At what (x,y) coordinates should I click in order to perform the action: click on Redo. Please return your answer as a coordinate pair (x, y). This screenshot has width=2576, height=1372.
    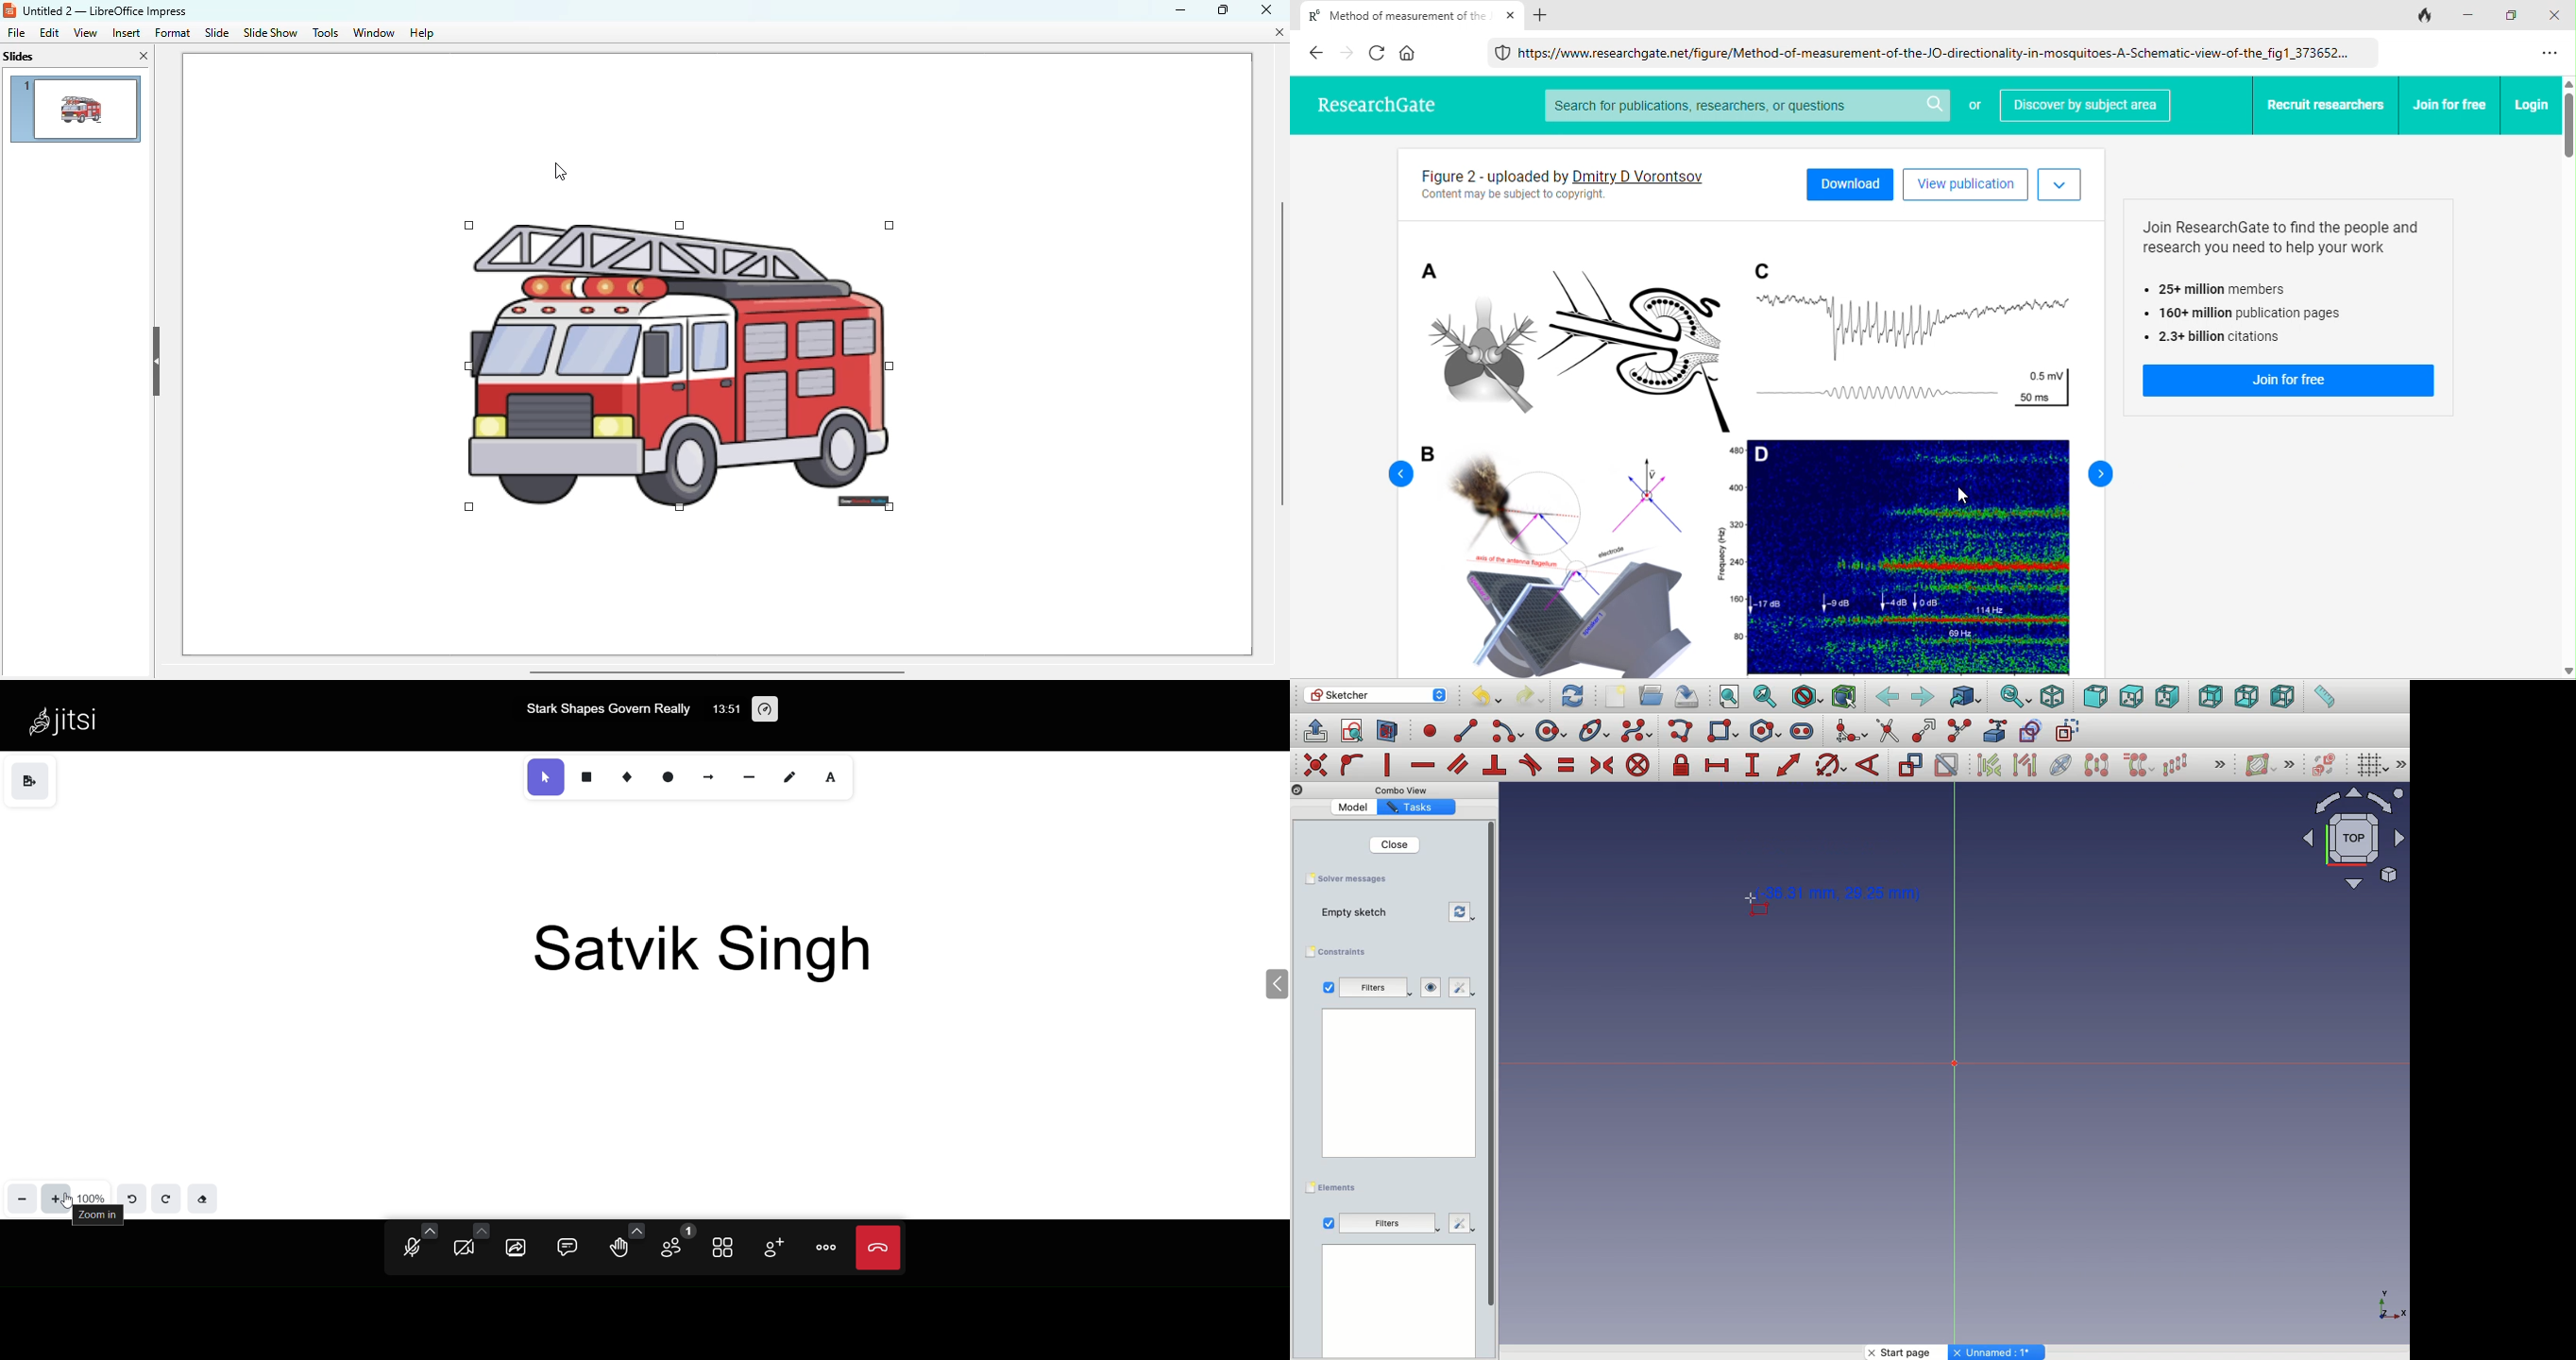
    Looking at the image, I should click on (1533, 696).